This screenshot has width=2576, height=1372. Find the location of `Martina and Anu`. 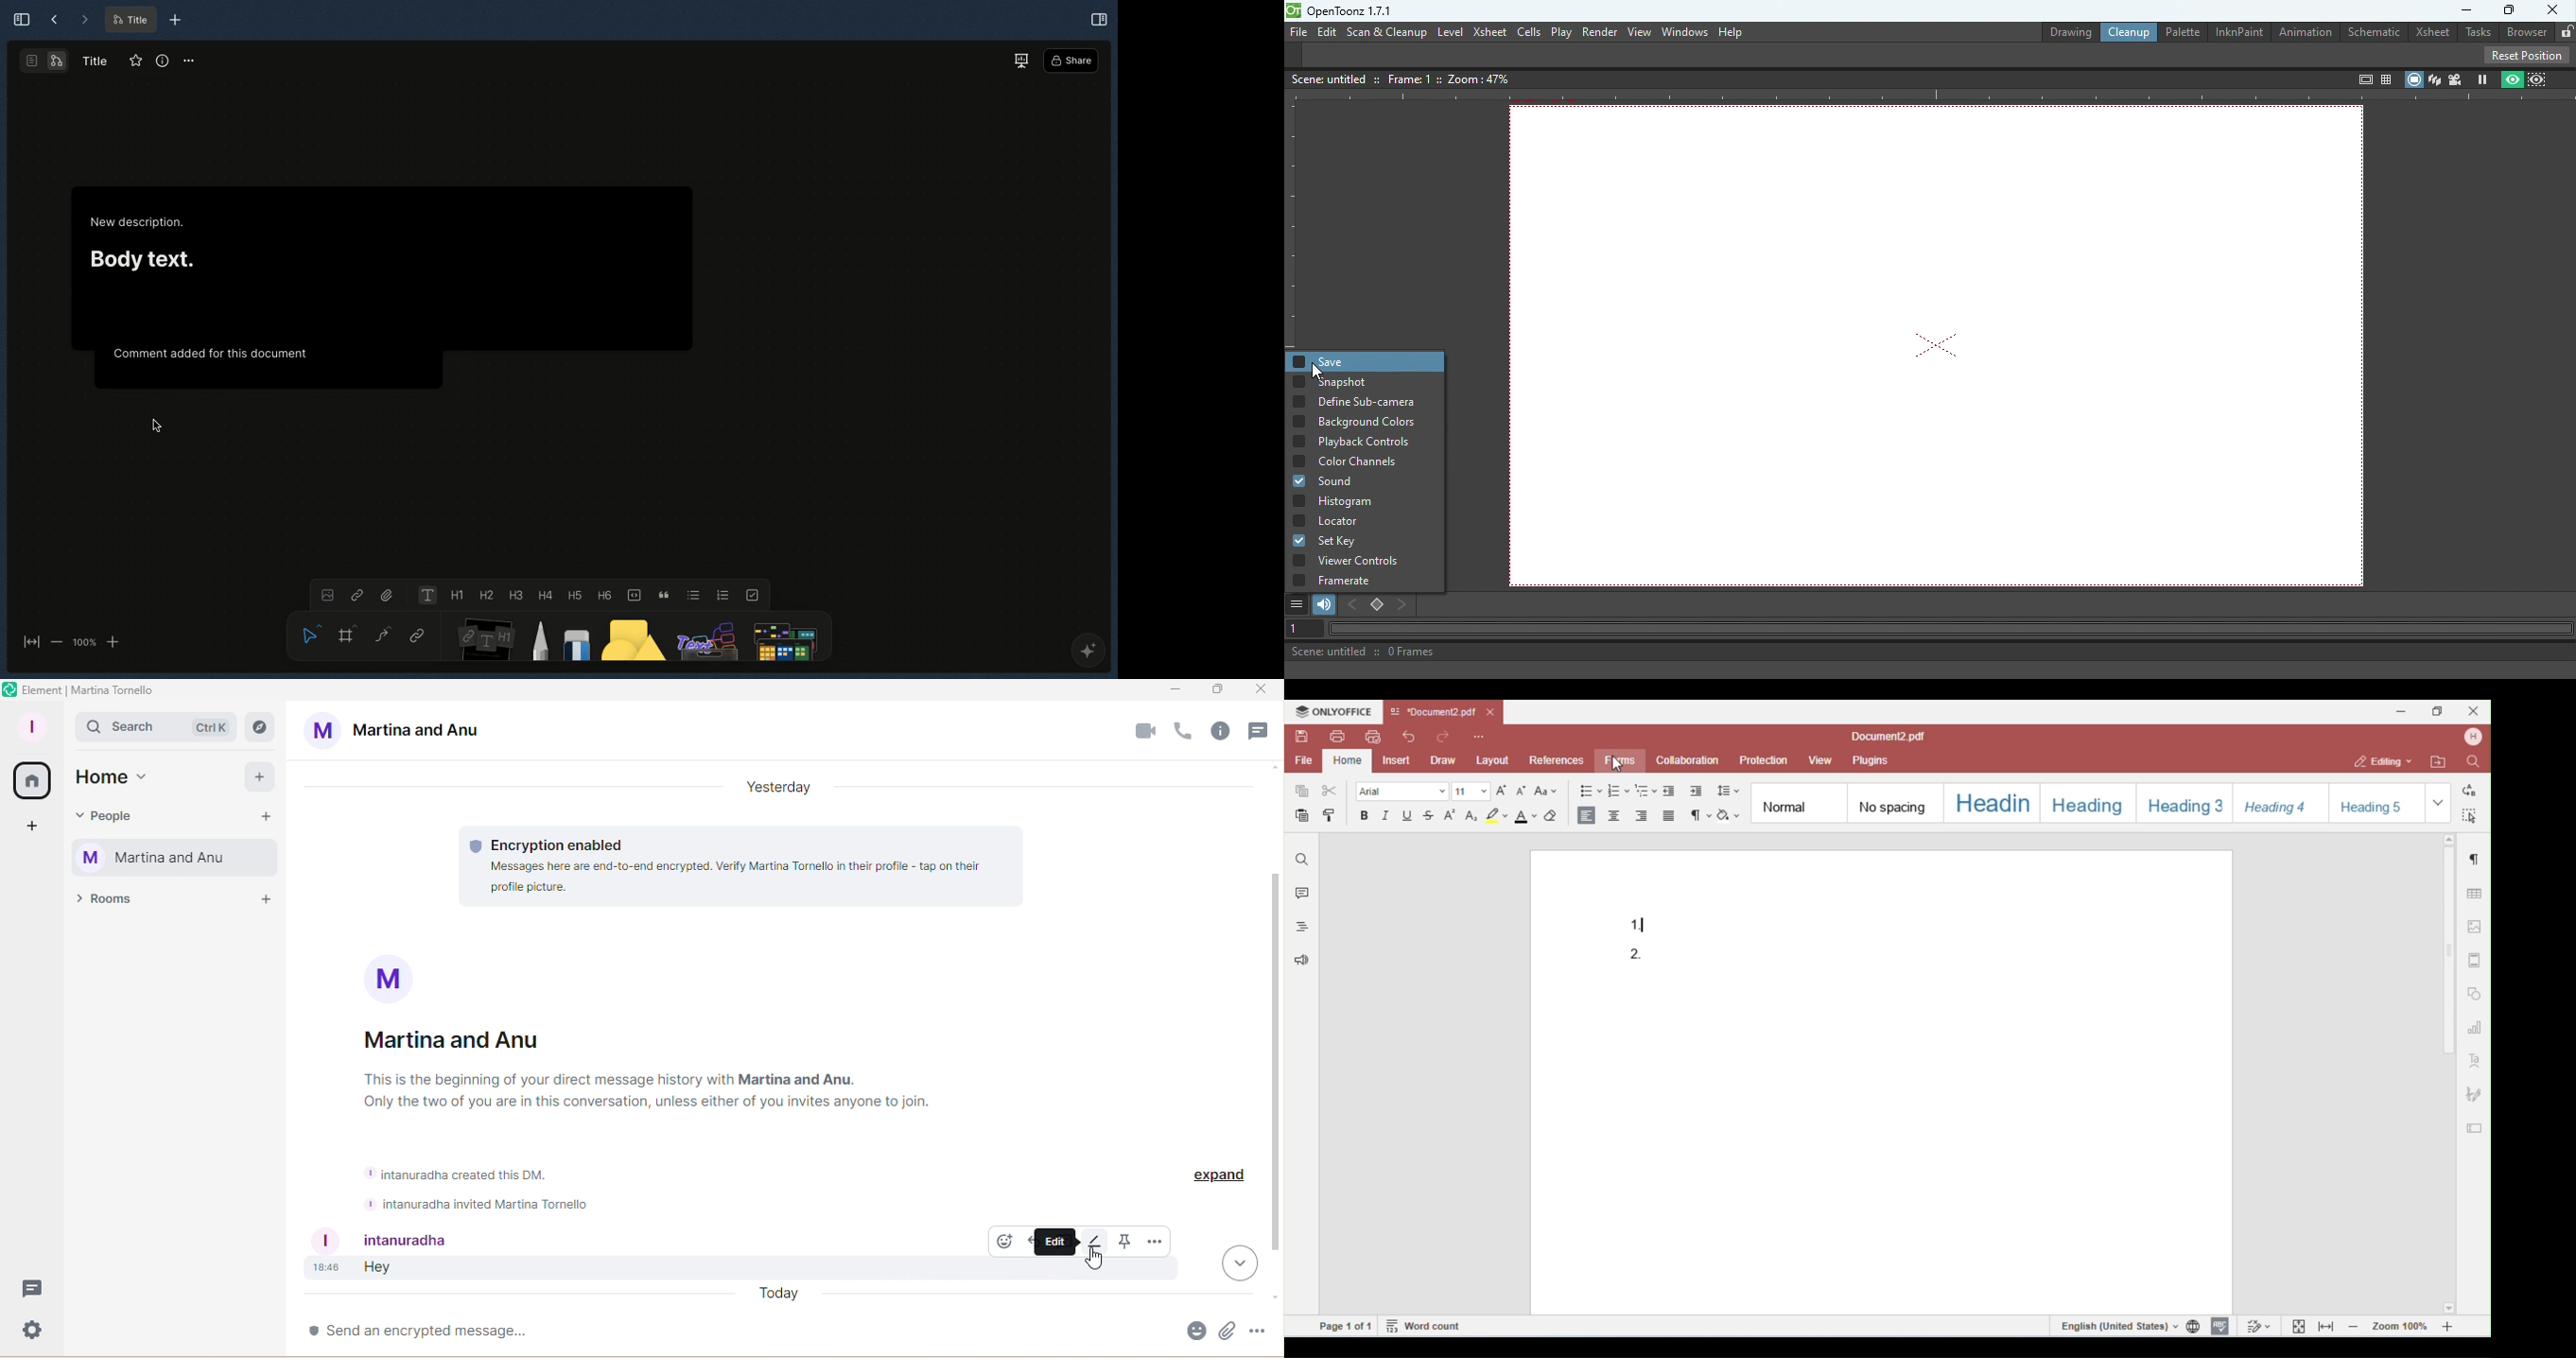

Martina and Anu is located at coordinates (467, 1040).